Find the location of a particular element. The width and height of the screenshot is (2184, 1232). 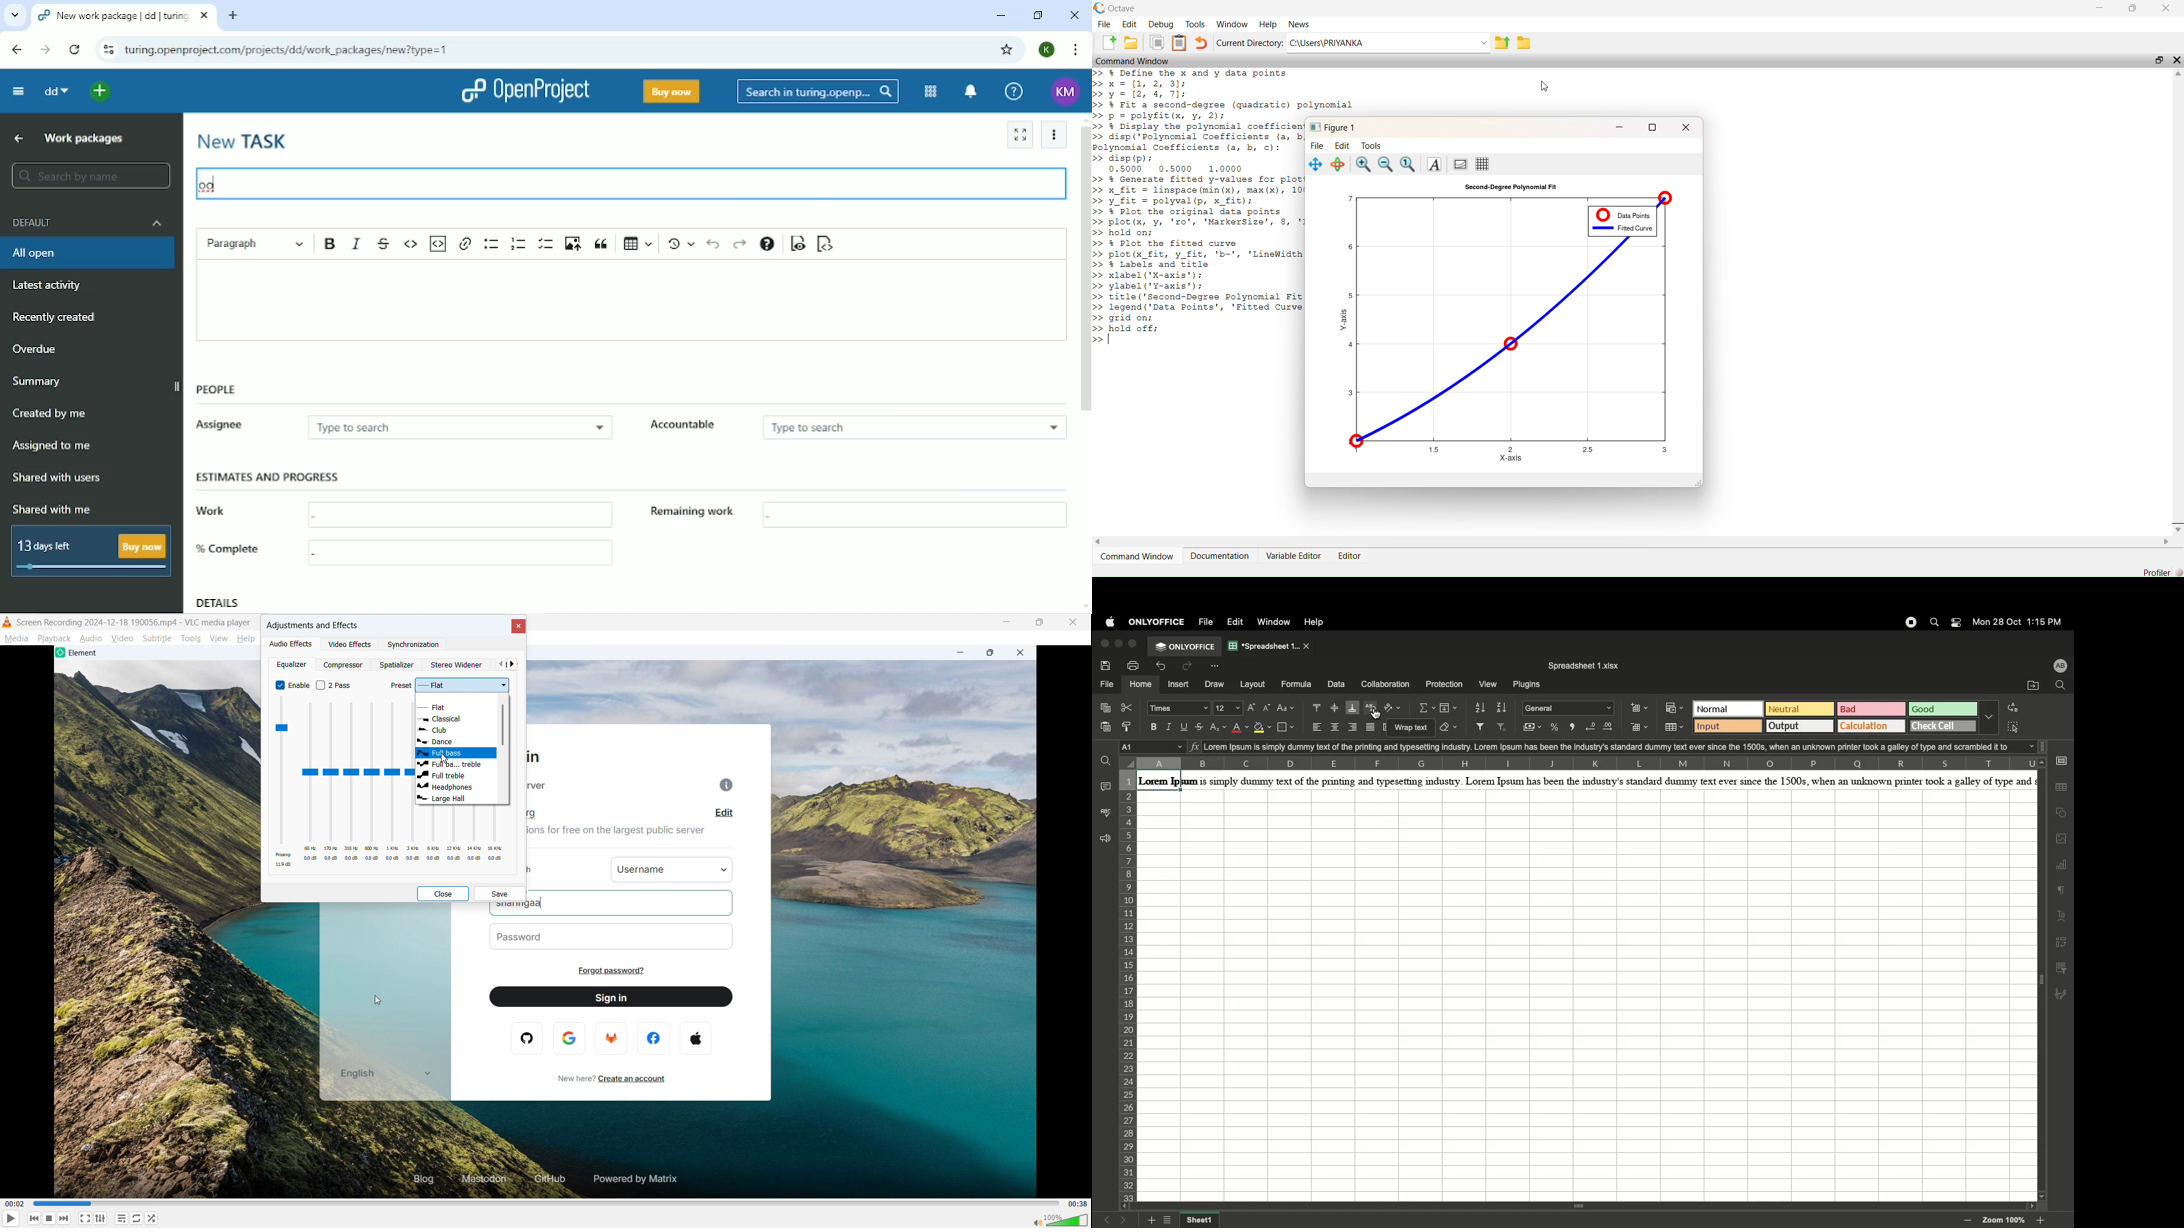

Full bass and treble  is located at coordinates (456, 765).